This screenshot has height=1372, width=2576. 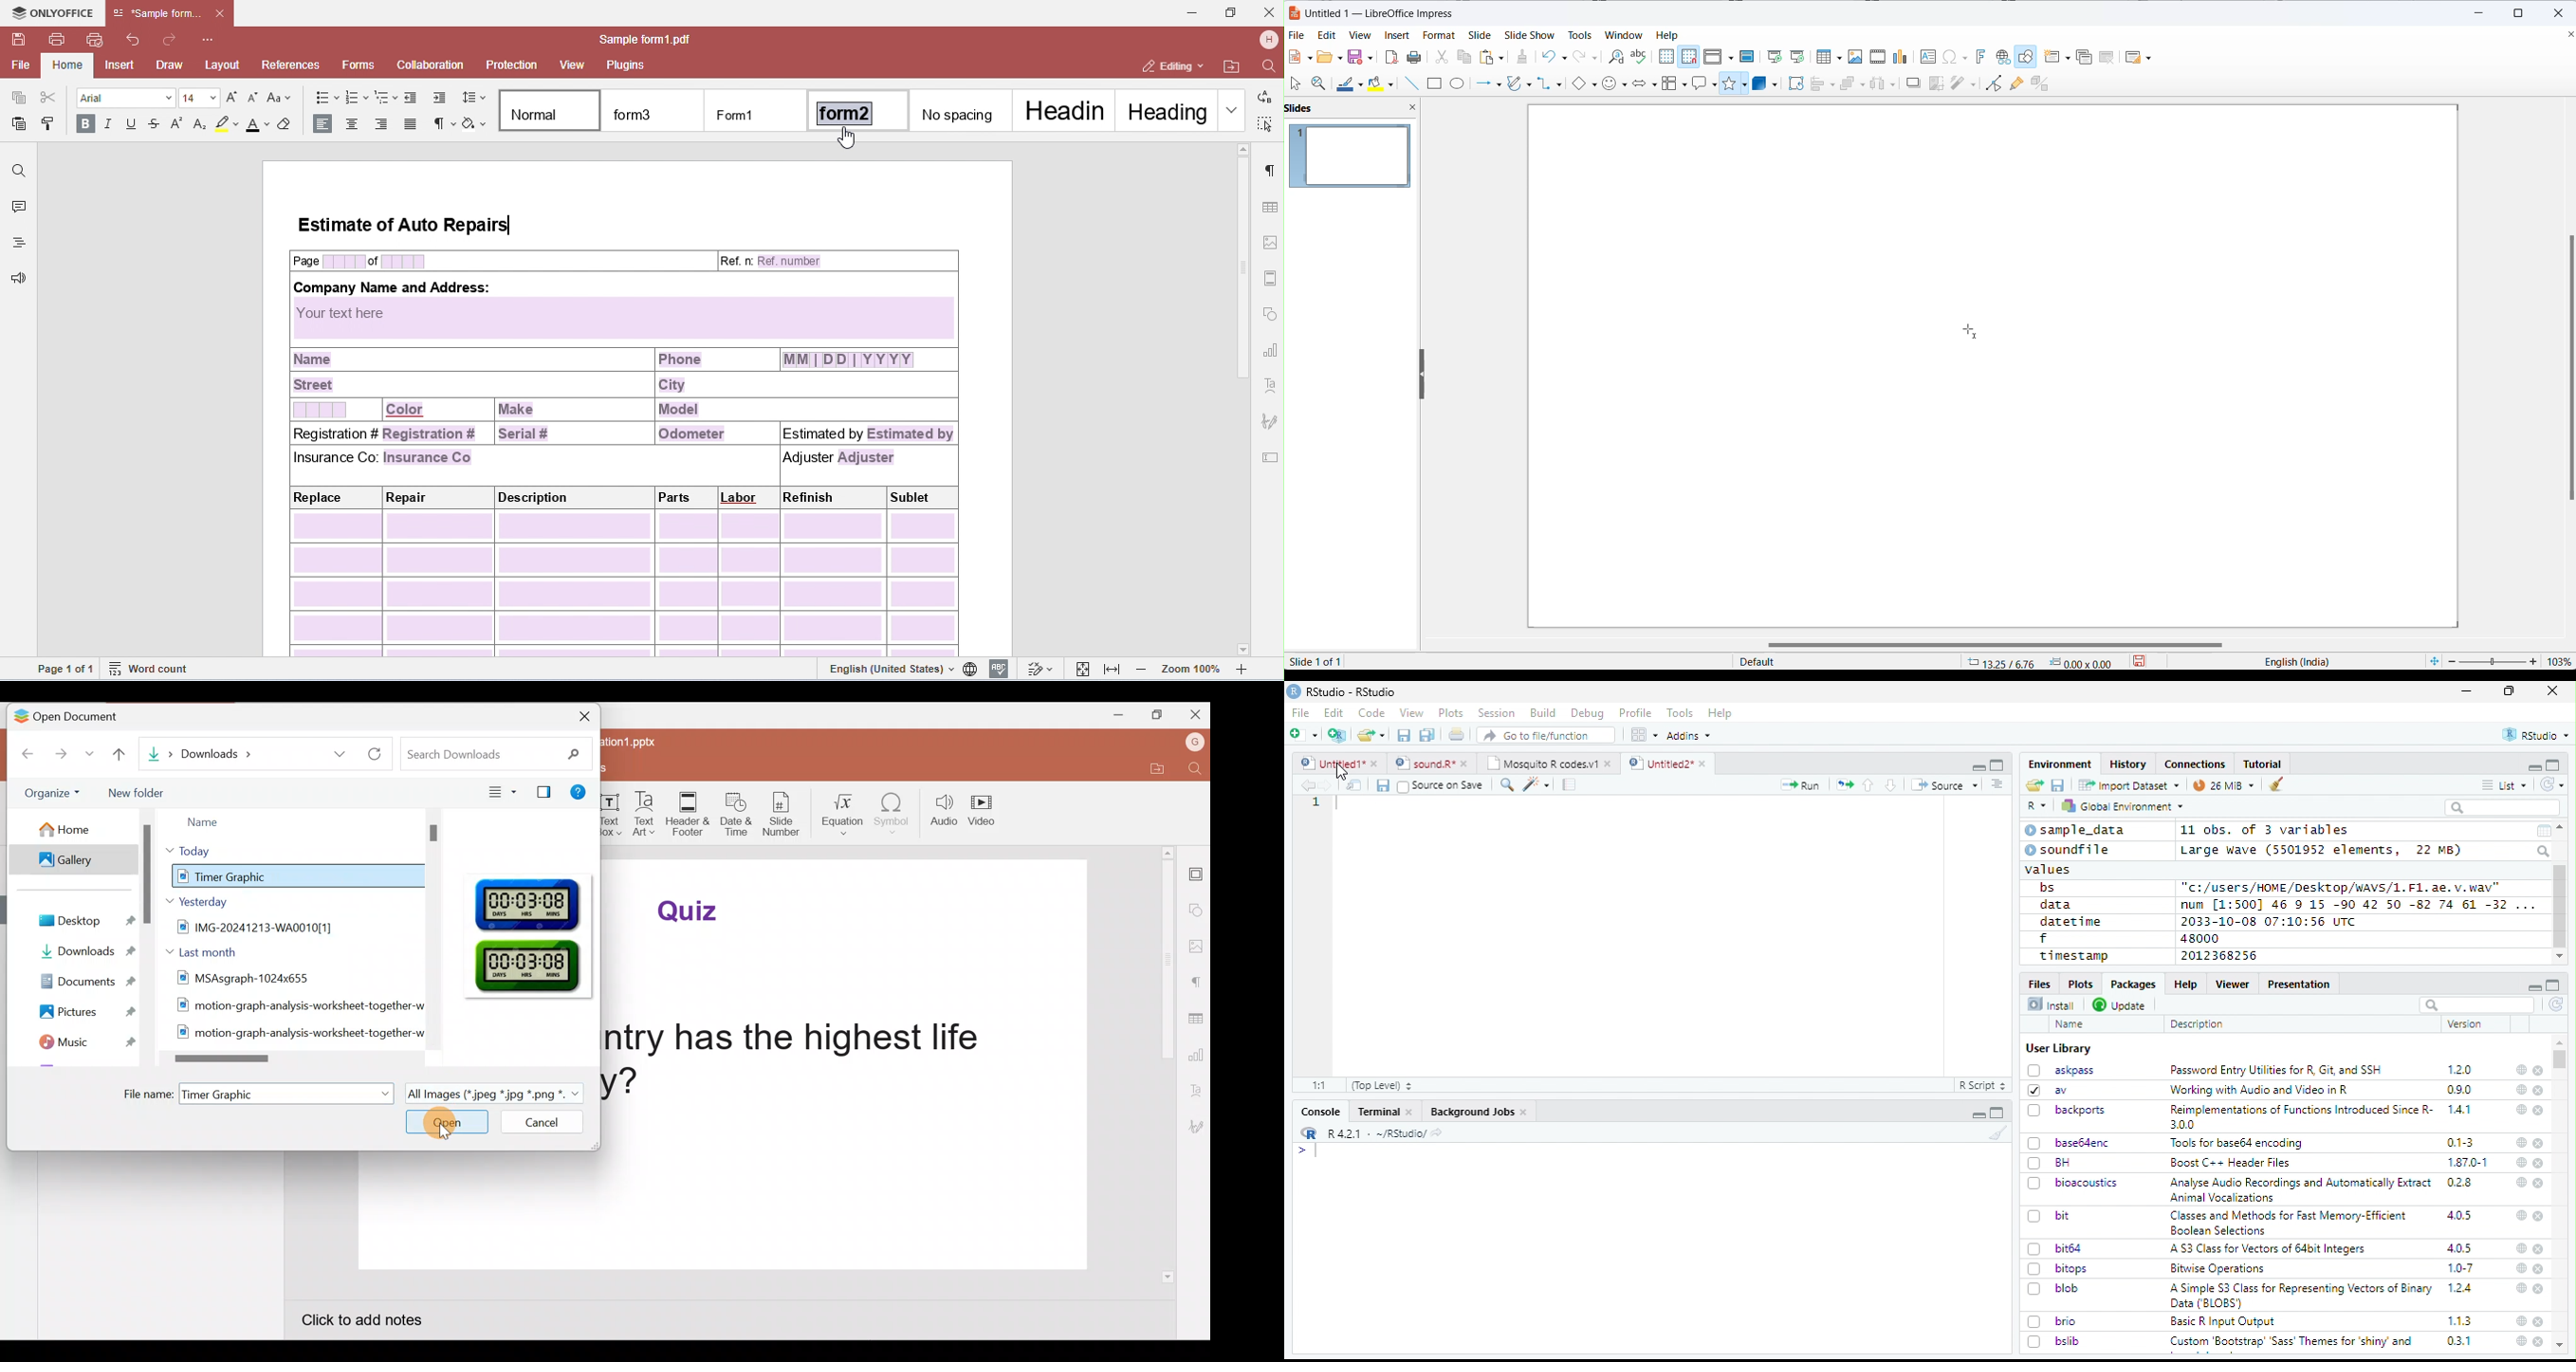 What do you see at coordinates (2047, 1090) in the screenshot?
I see `av` at bounding box center [2047, 1090].